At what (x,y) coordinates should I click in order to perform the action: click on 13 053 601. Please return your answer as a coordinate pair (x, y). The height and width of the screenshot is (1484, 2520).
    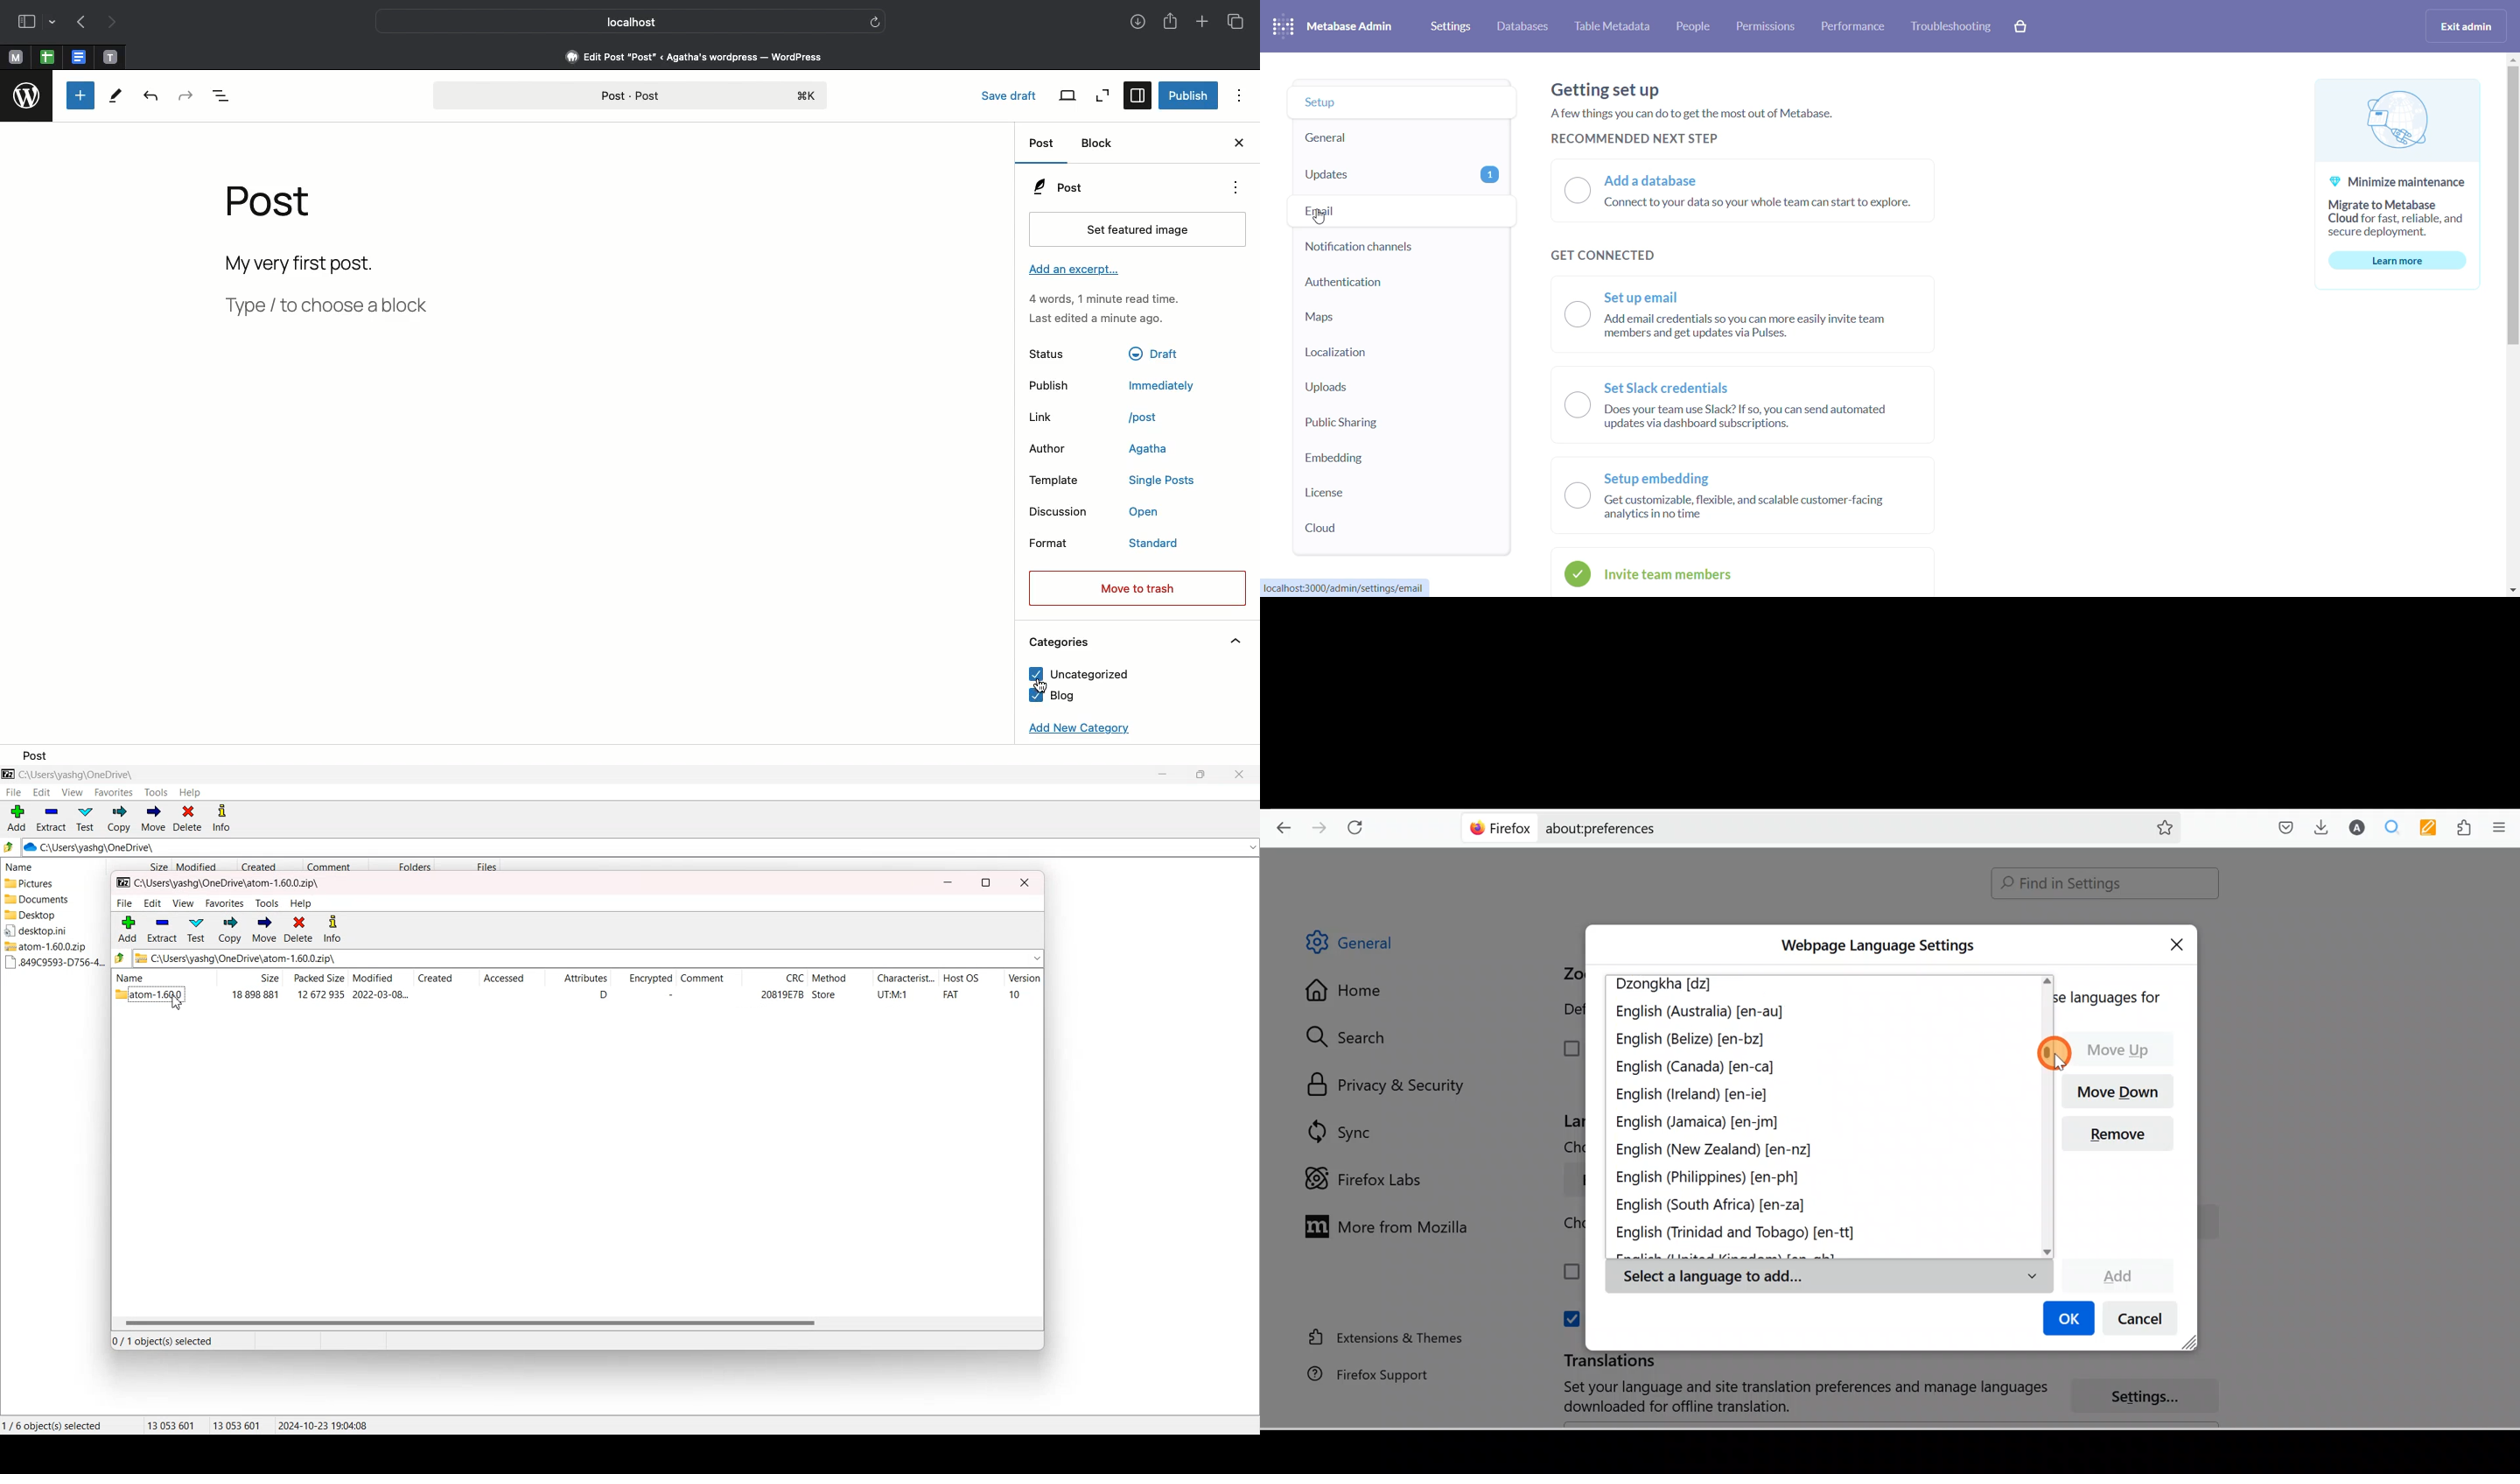
    Looking at the image, I should click on (171, 1425).